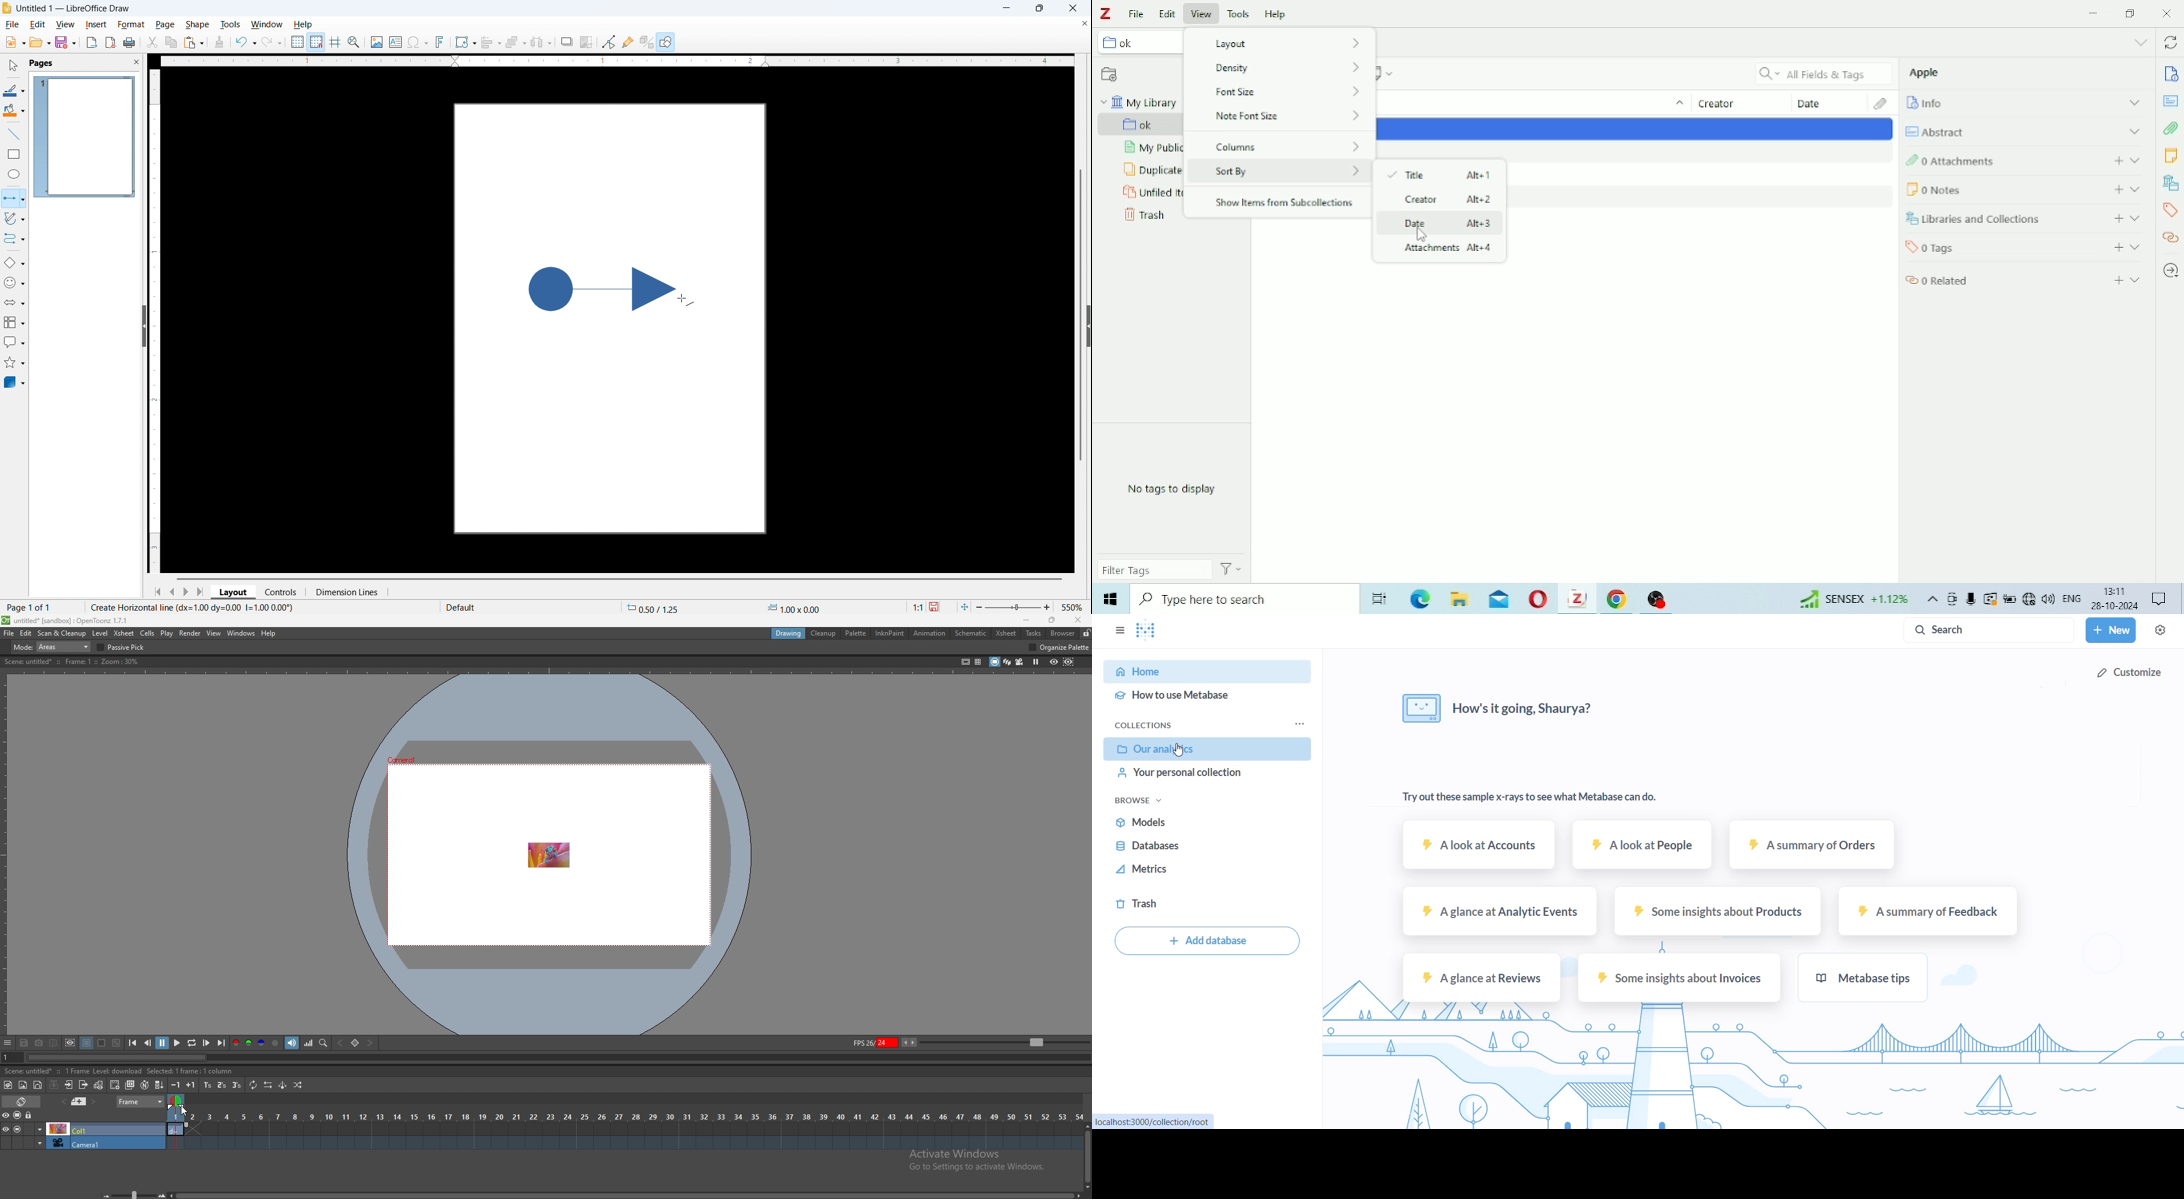 This screenshot has height=1204, width=2184. I want to click on expand, so click(2137, 132).